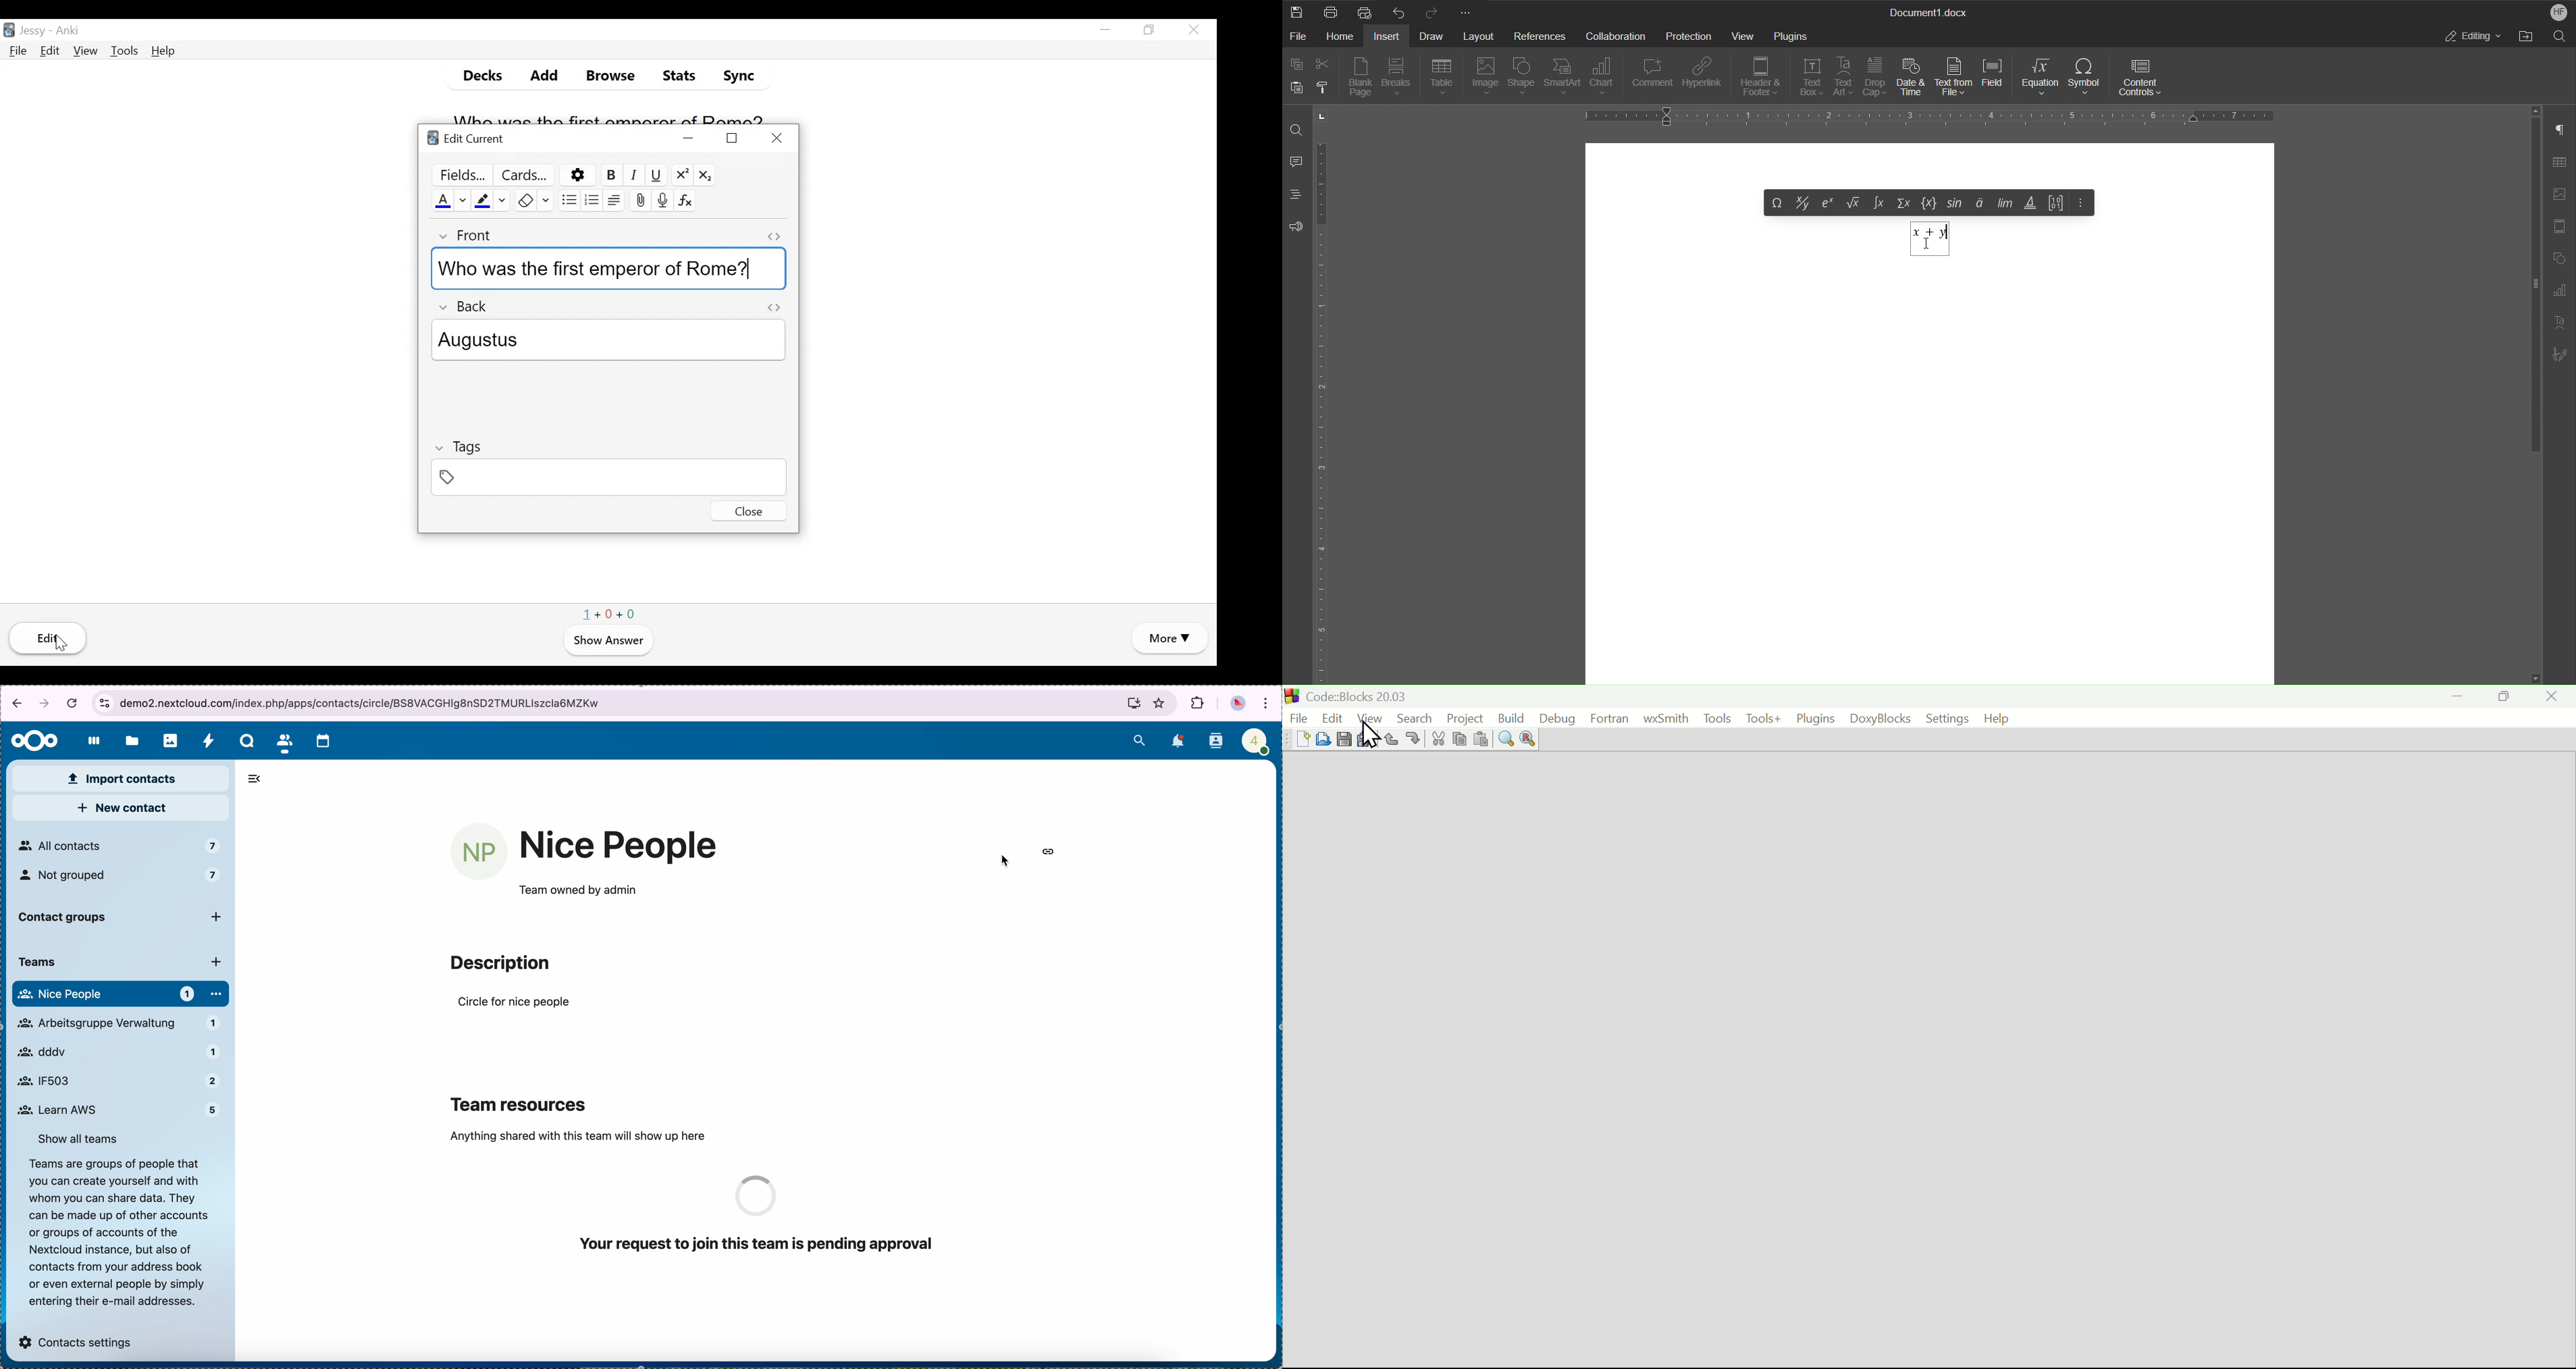  What do you see at coordinates (577, 891) in the screenshot?
I see `team owned by admin` at bounding box center [577, 891].